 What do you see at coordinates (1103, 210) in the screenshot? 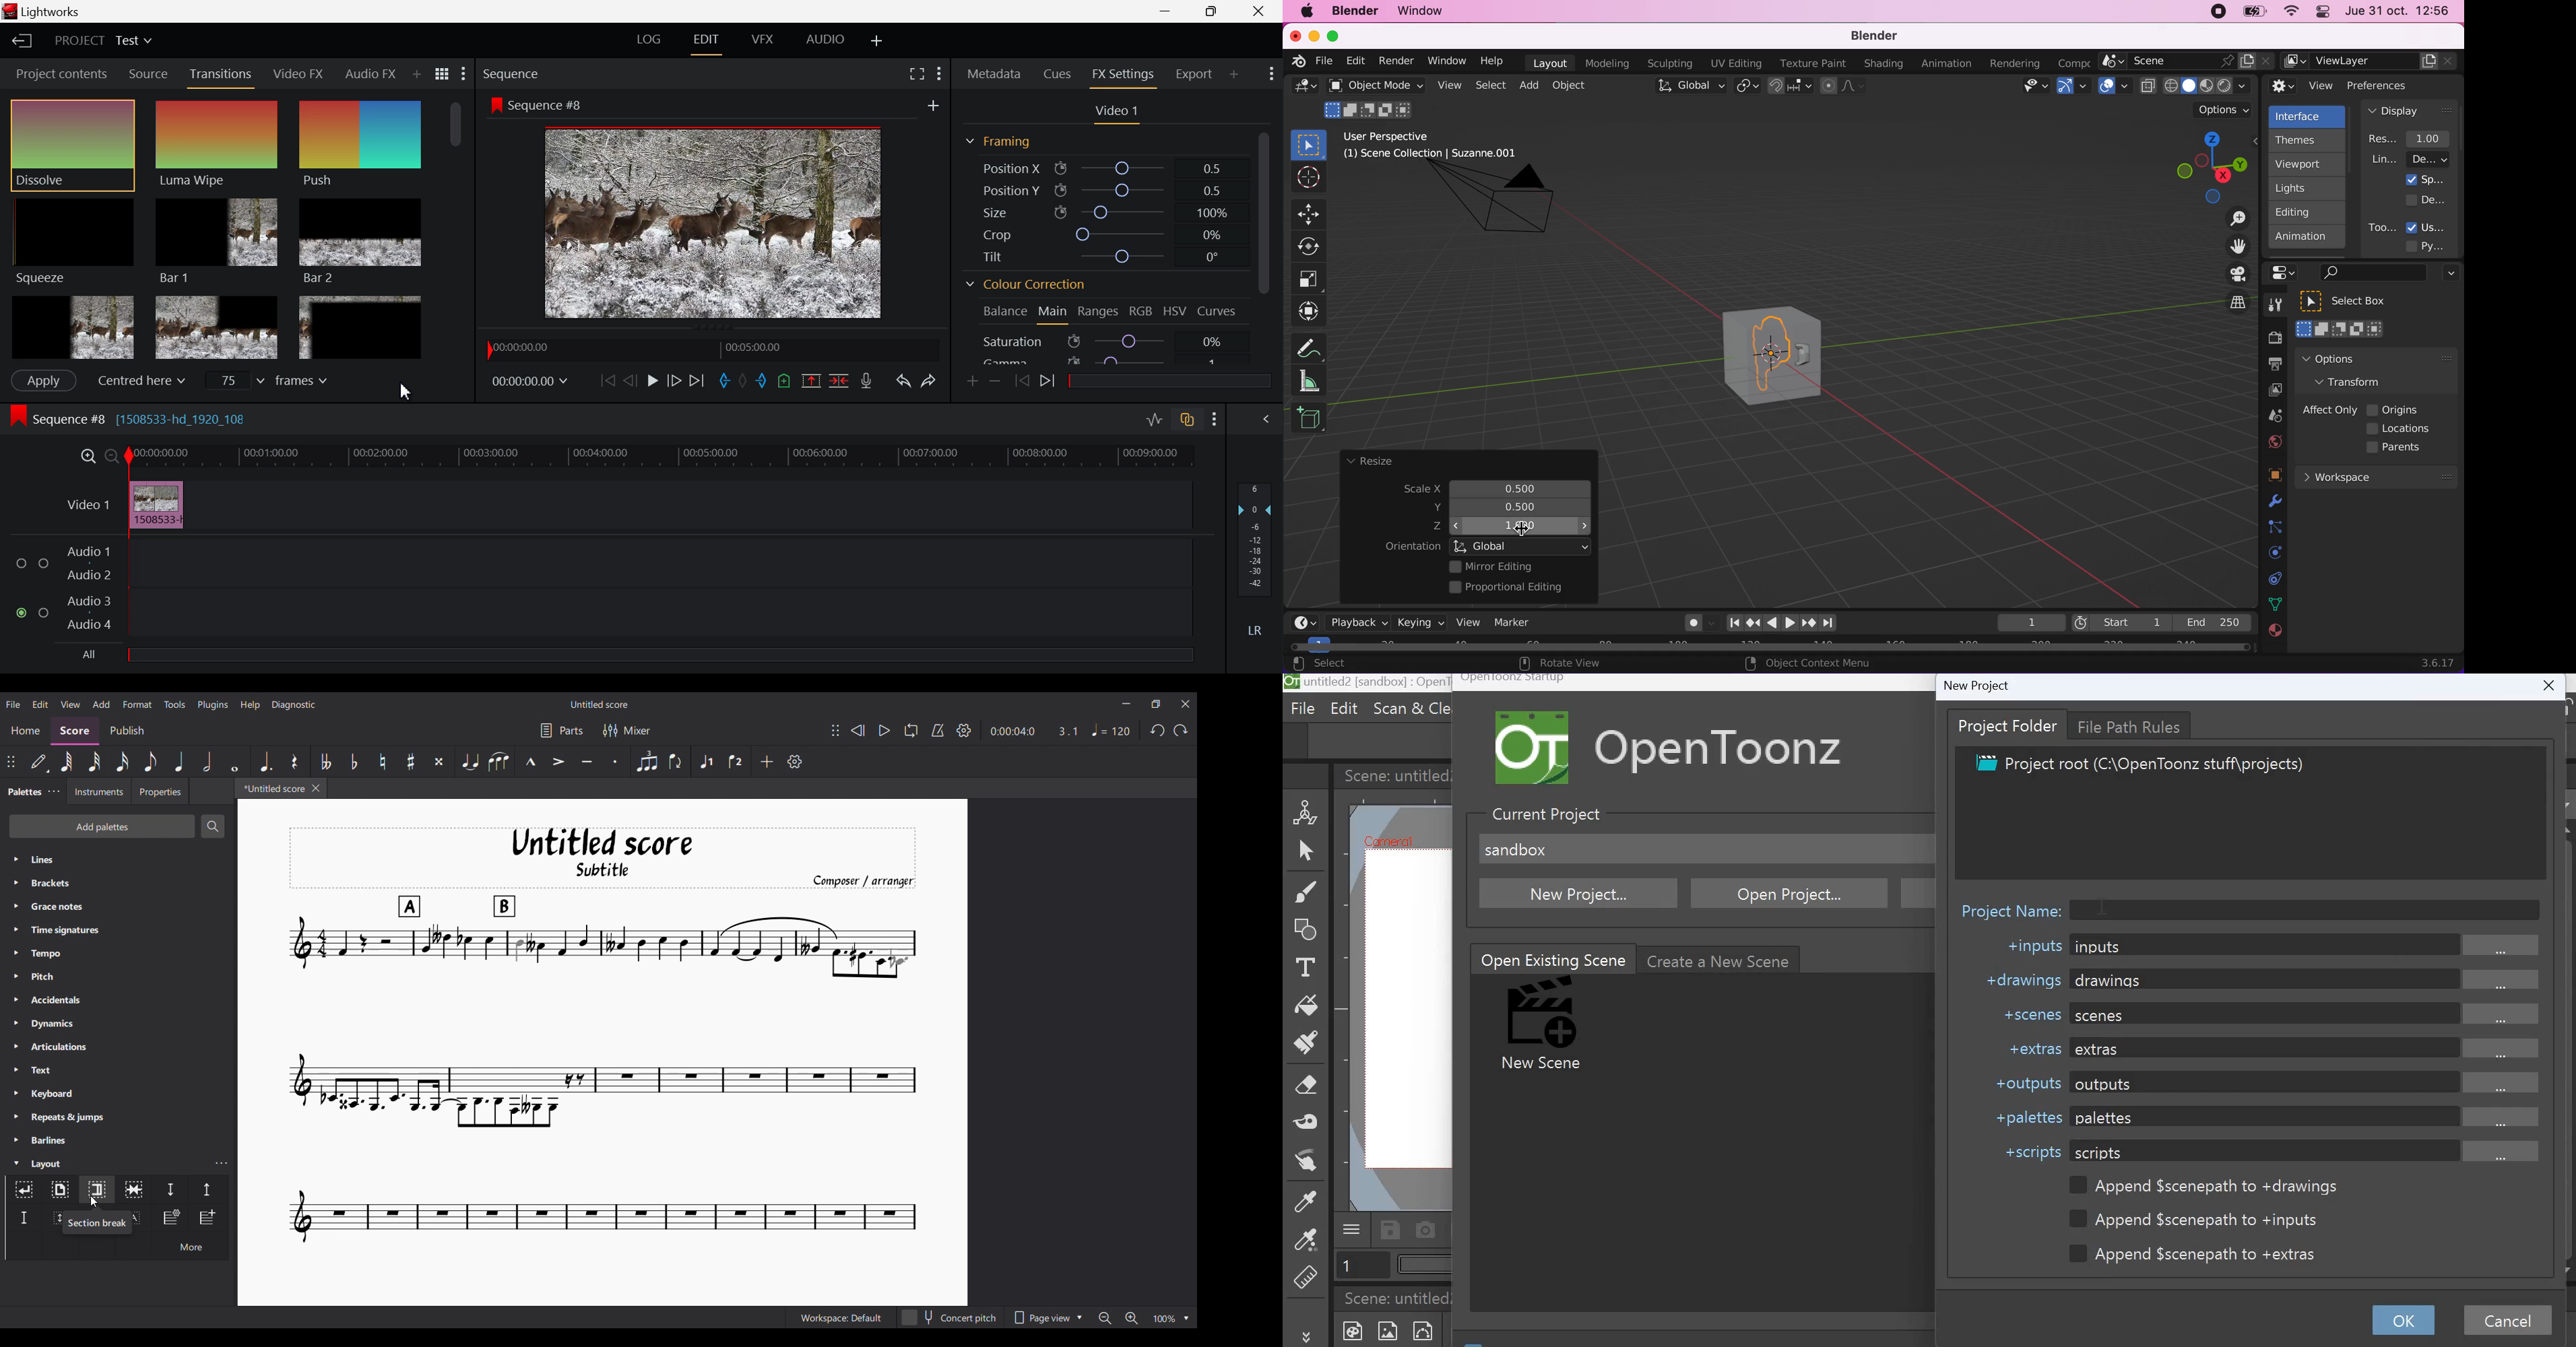
I see `Size` at bounding box center [1103, 210].